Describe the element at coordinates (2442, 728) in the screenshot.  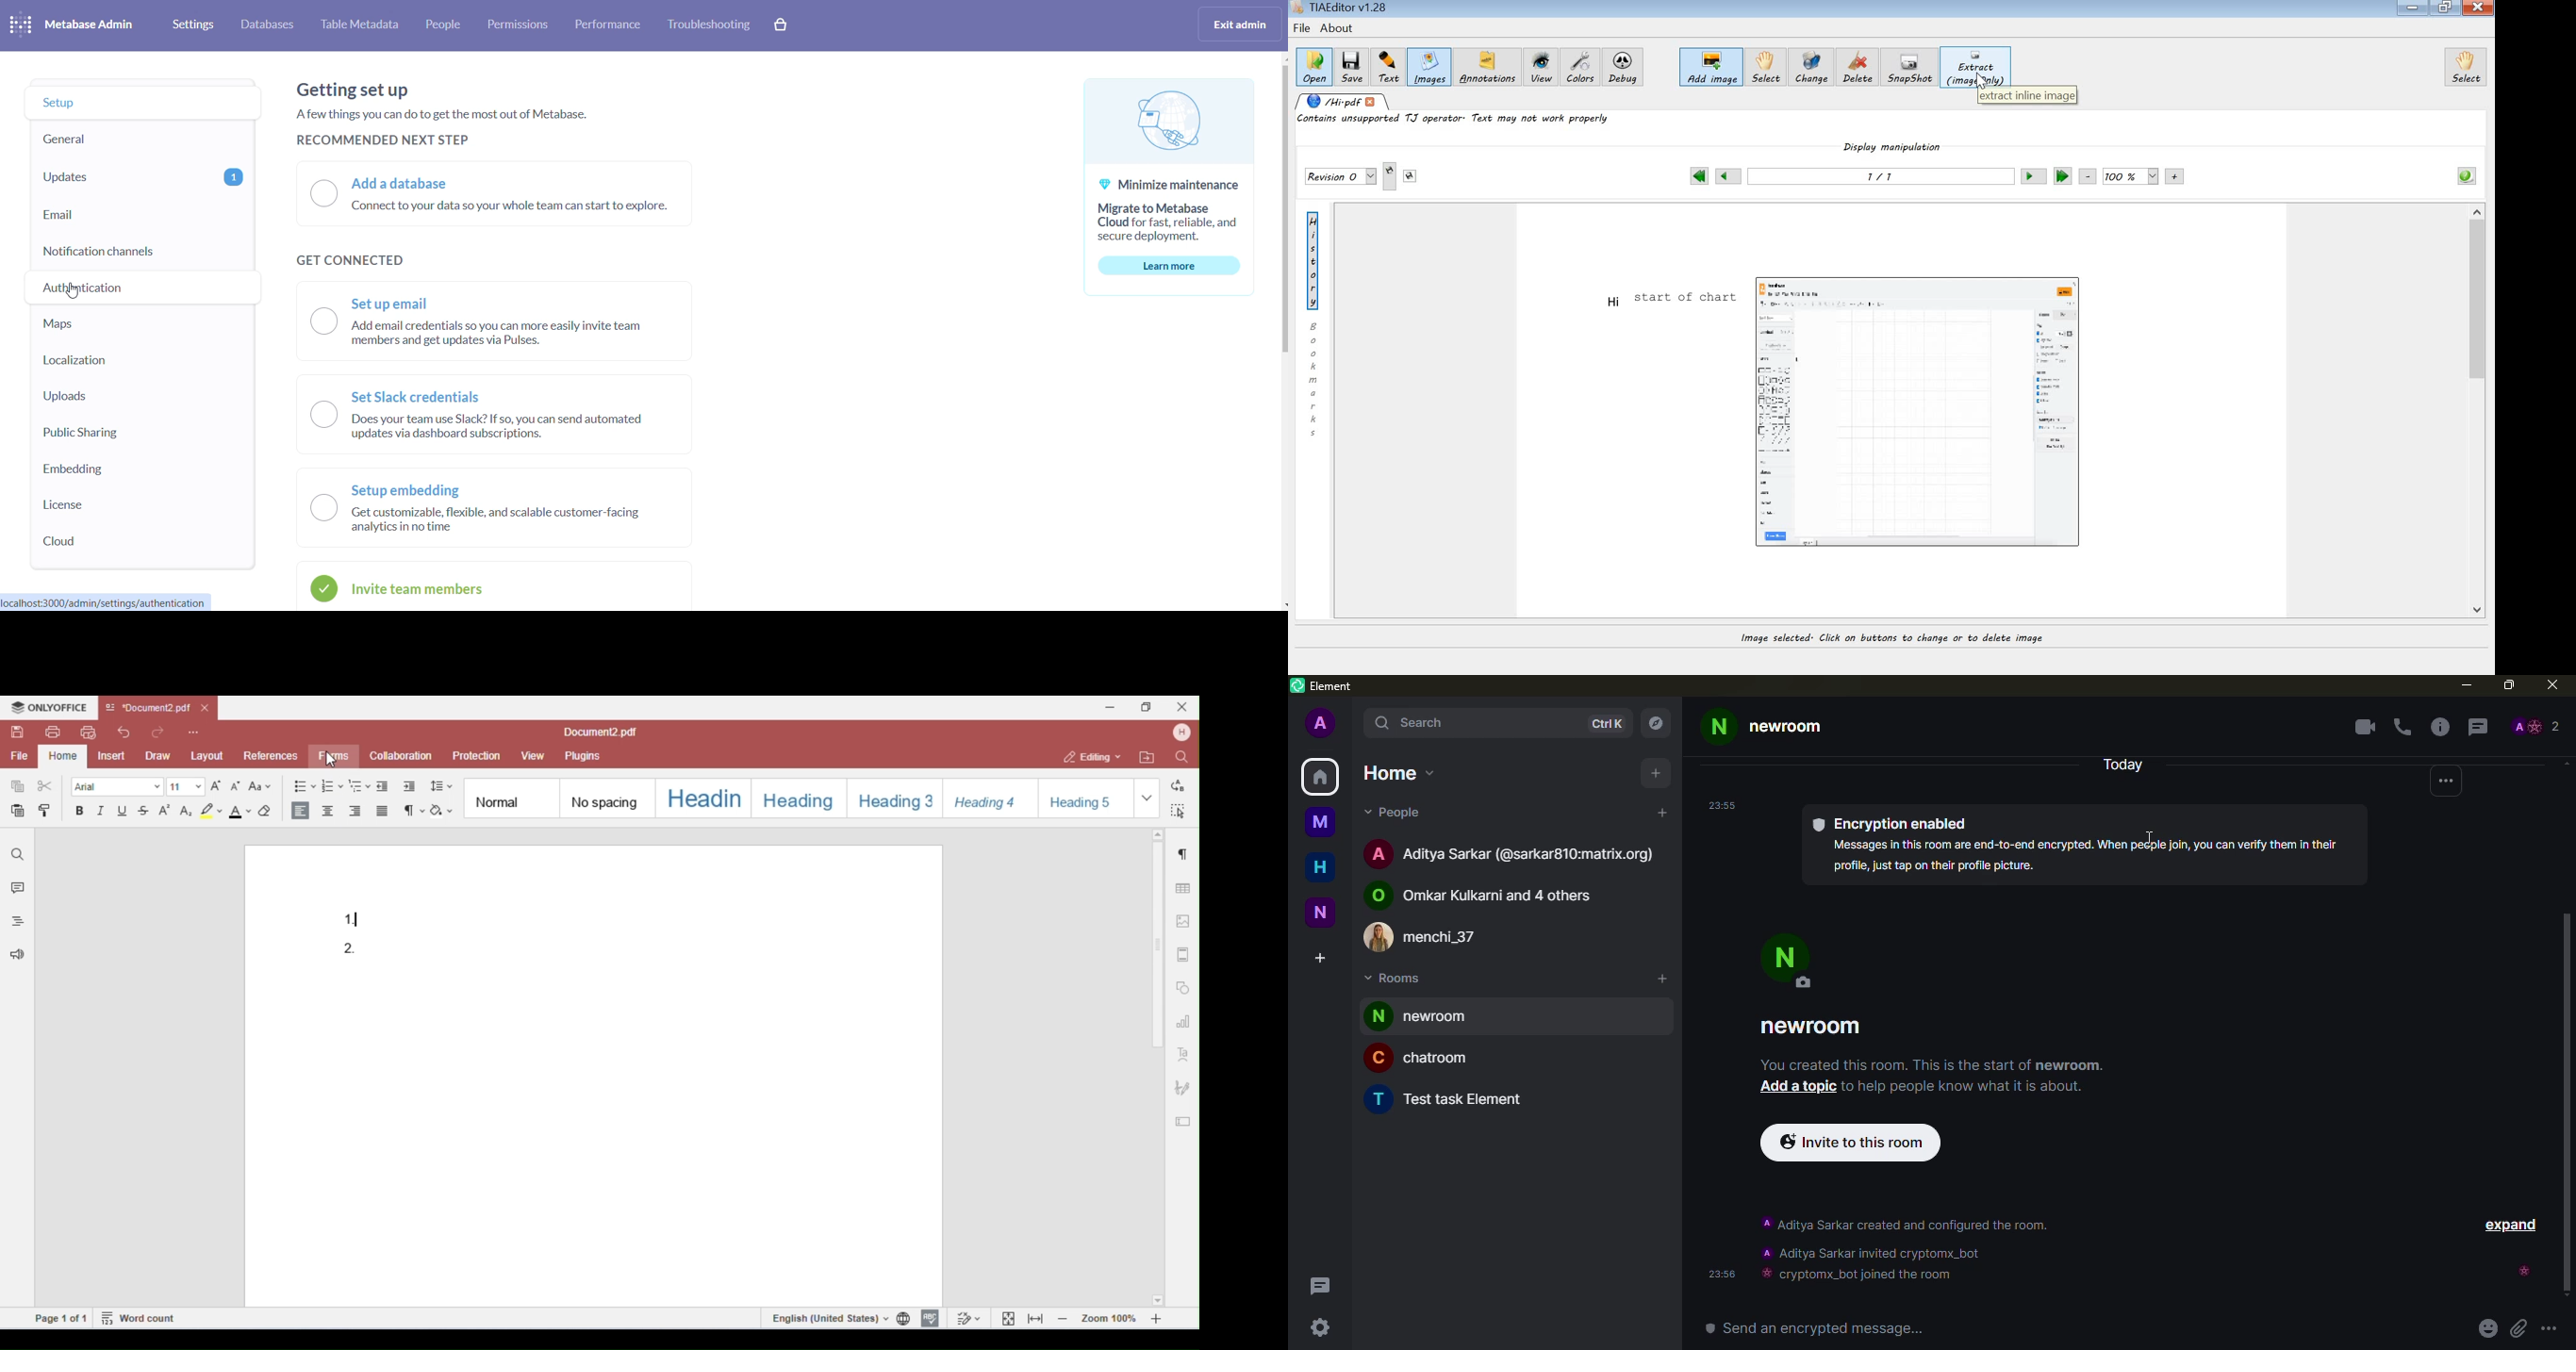
I see `info` at that location.